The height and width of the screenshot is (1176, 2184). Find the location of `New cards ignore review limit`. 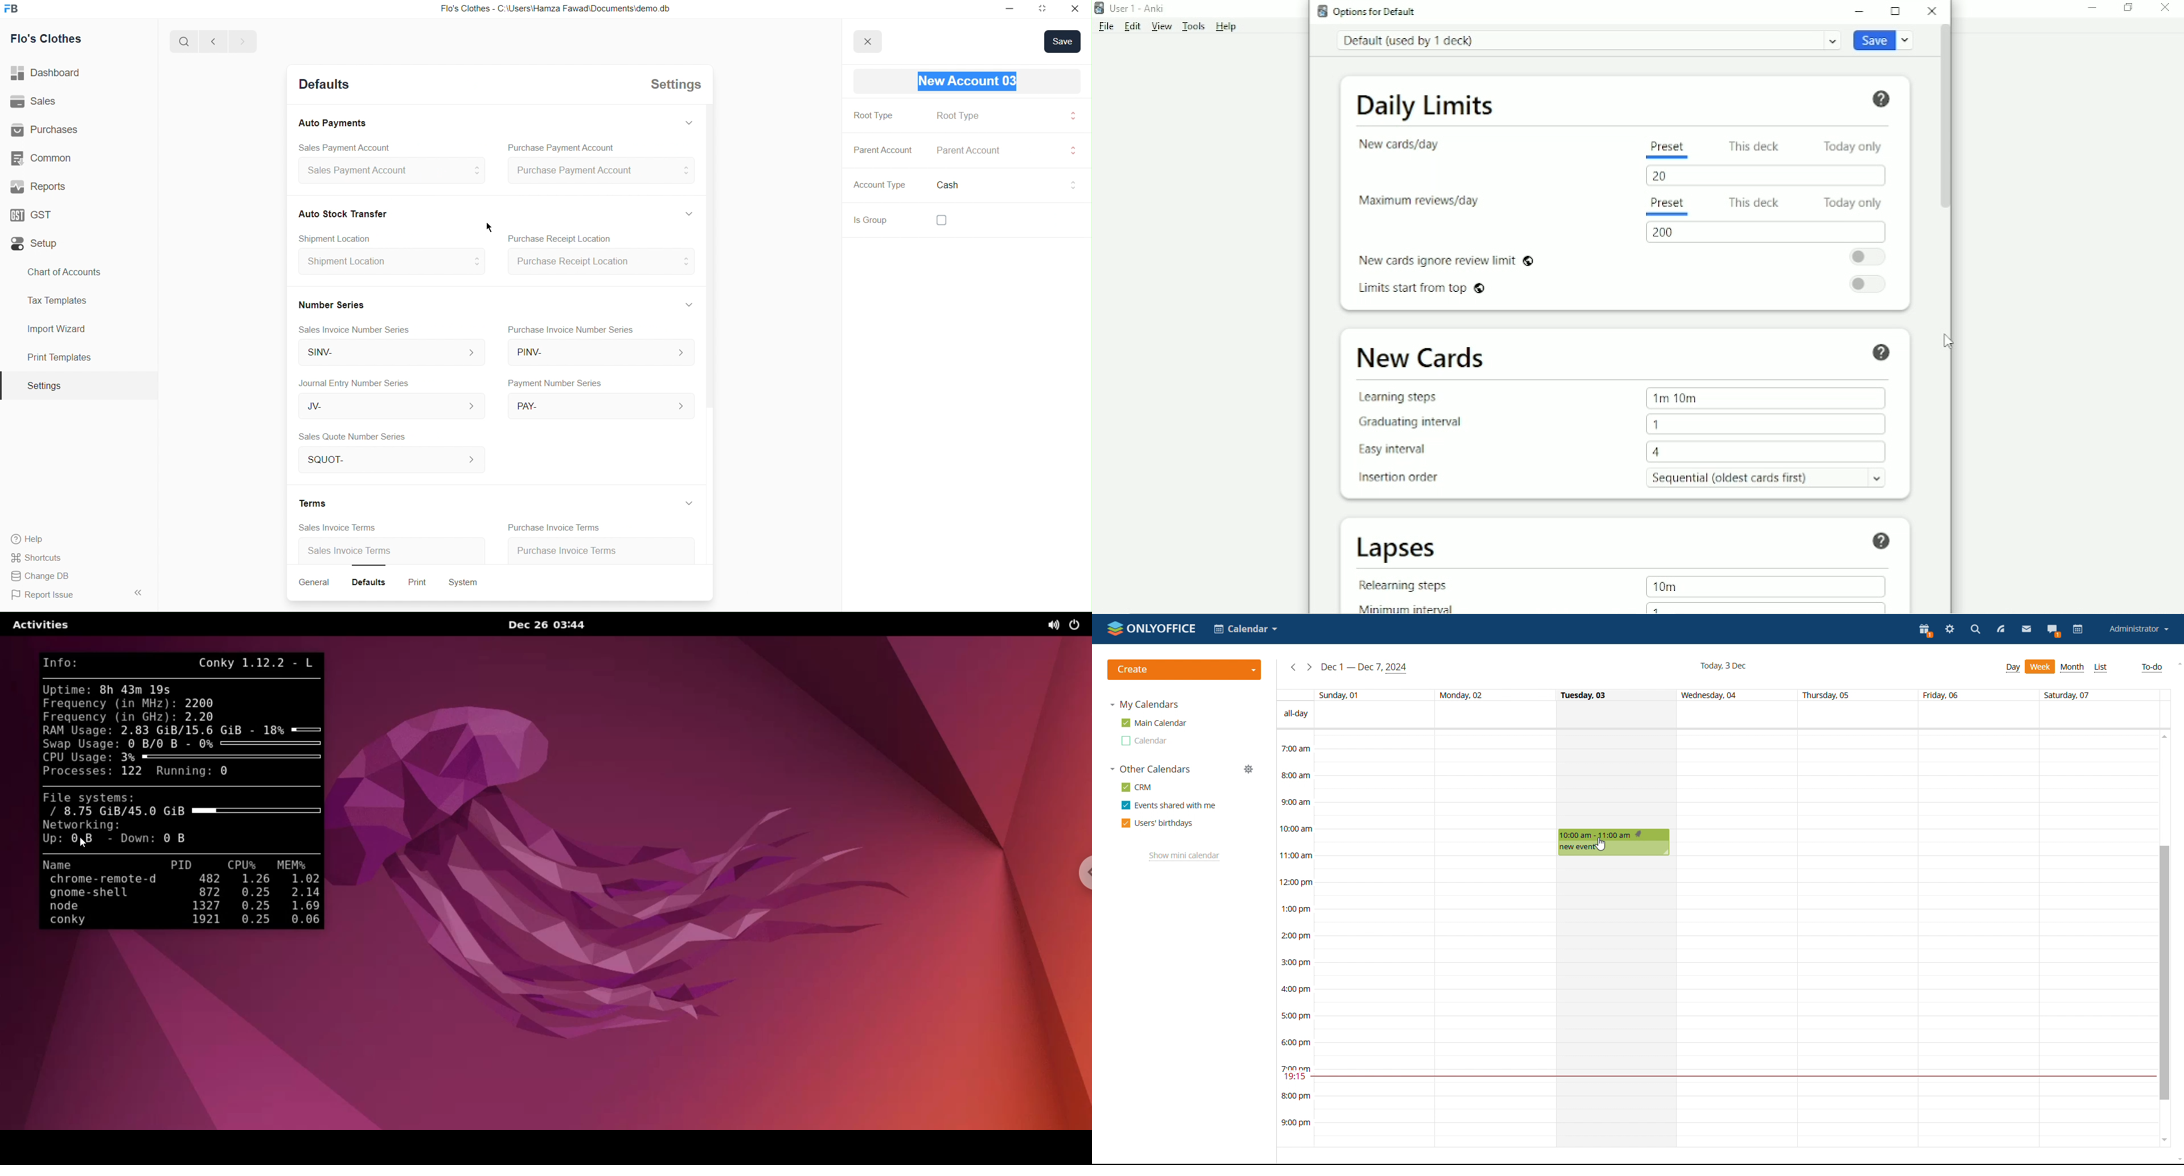

New cards ignore review limit is located at coordinates (1448, 261).